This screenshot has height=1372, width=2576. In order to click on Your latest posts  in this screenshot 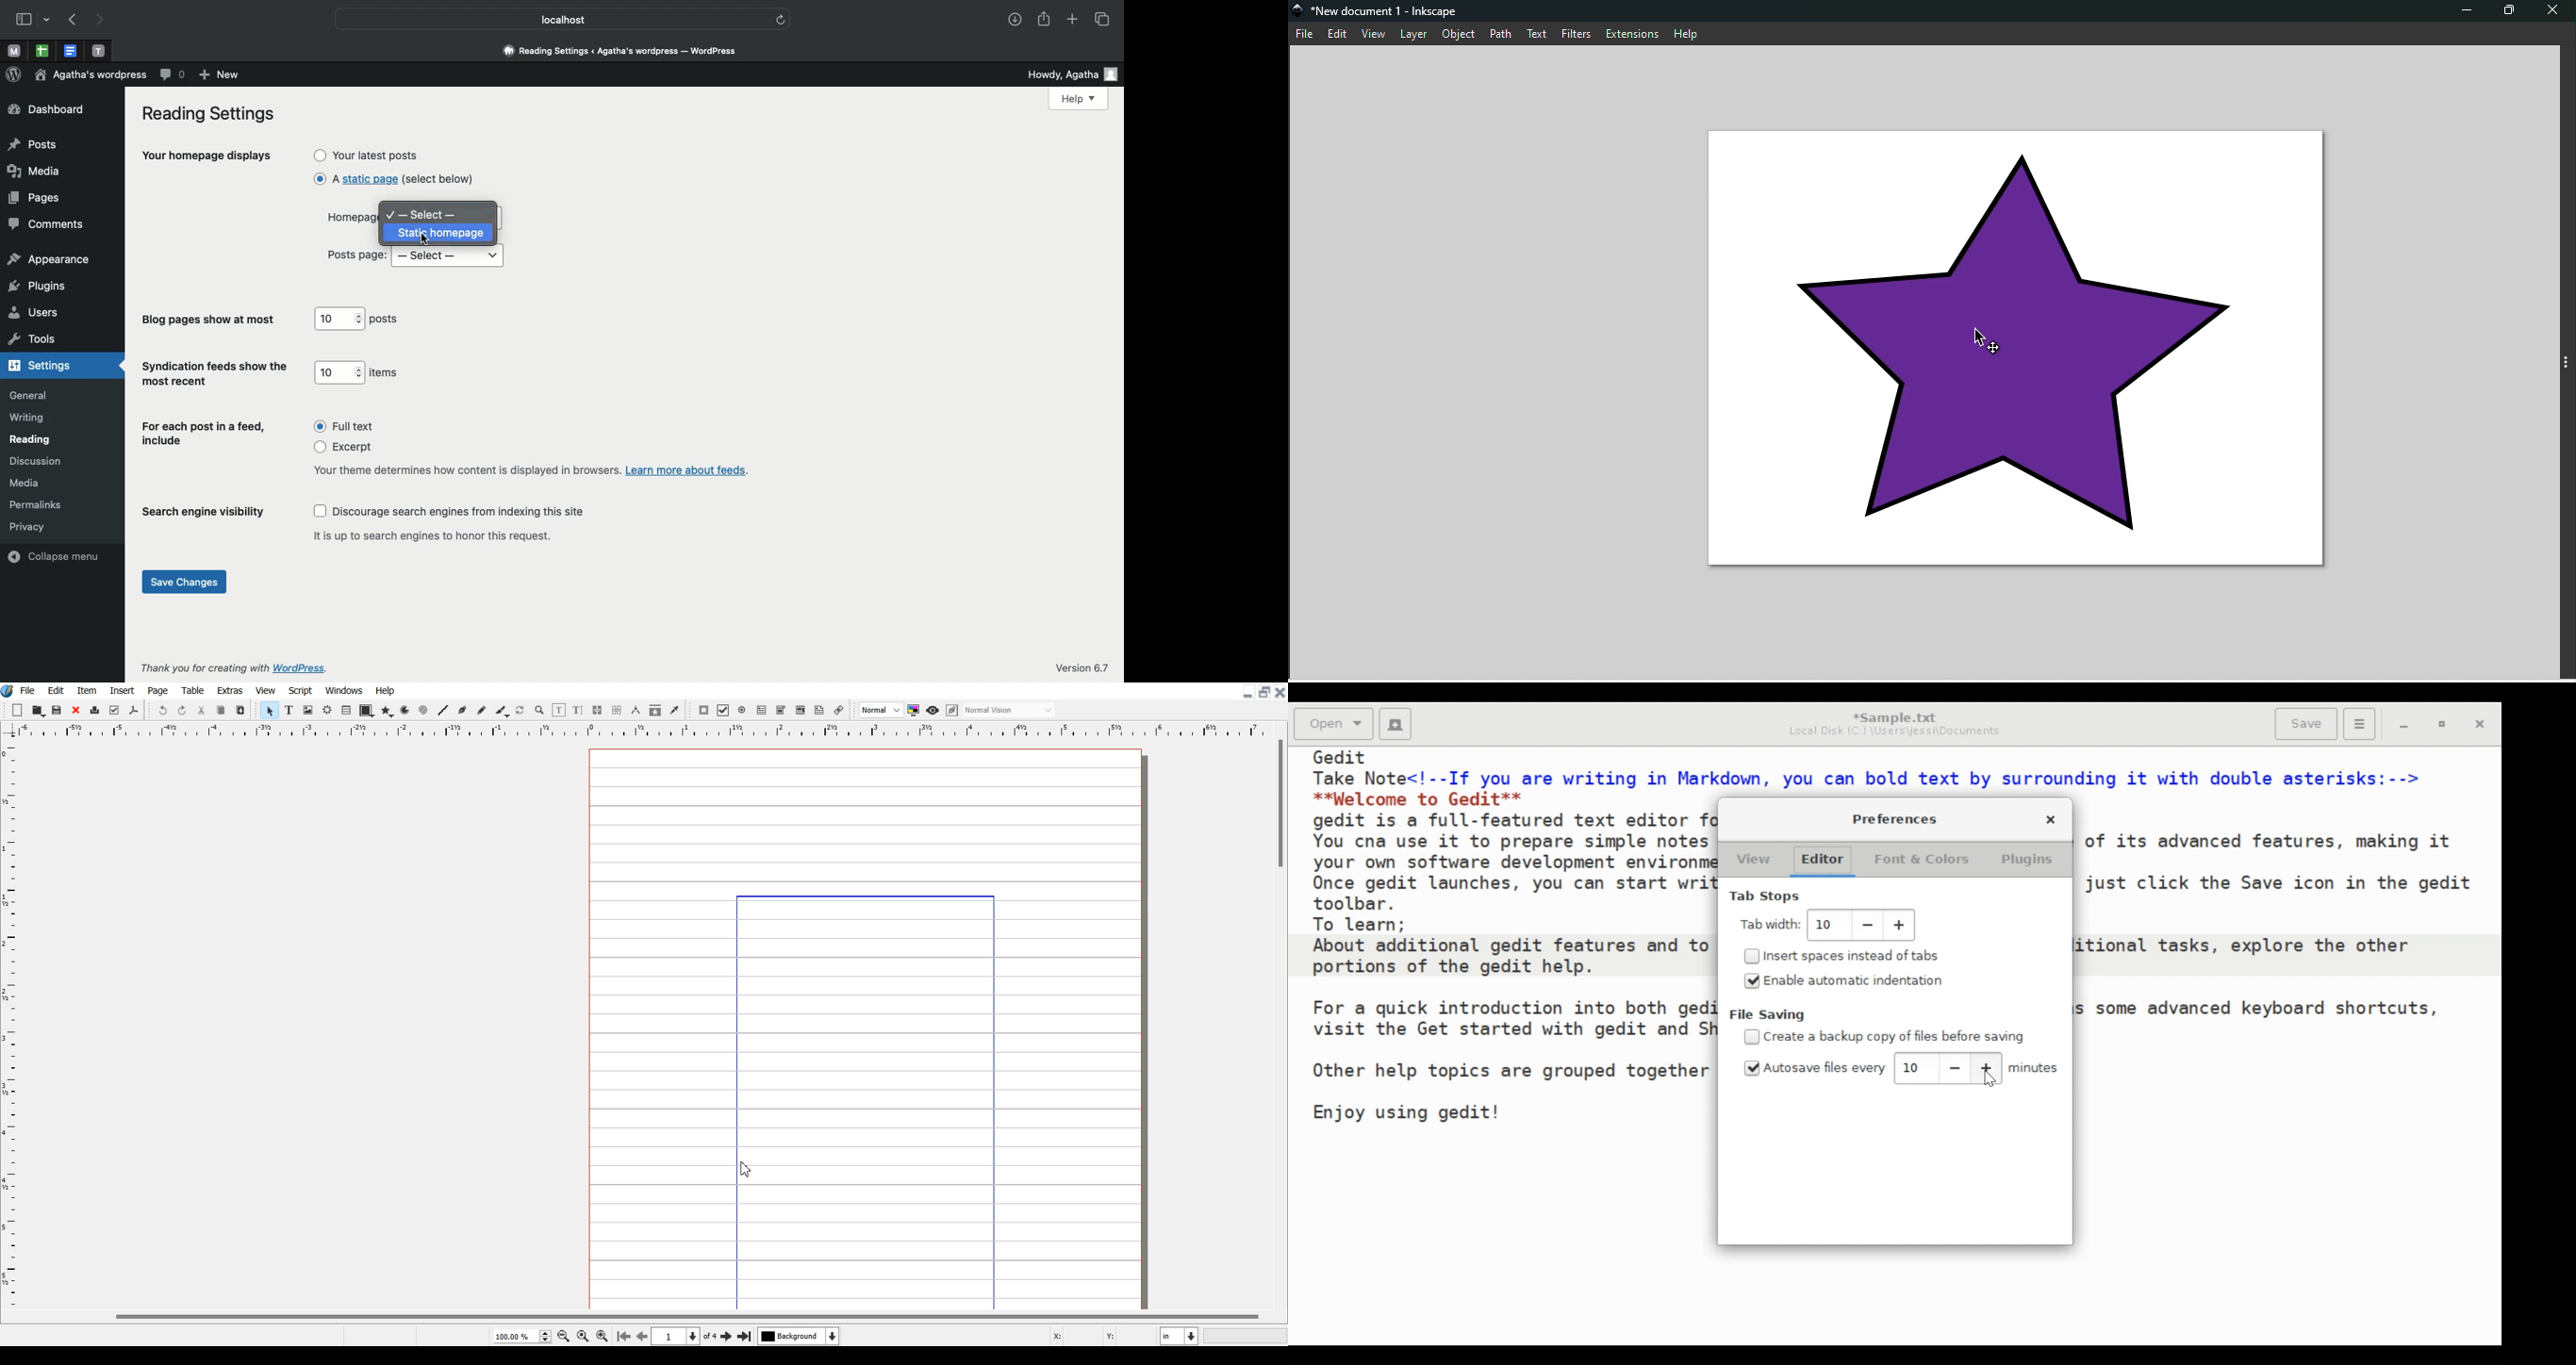, I will do `click(368, 155)`.